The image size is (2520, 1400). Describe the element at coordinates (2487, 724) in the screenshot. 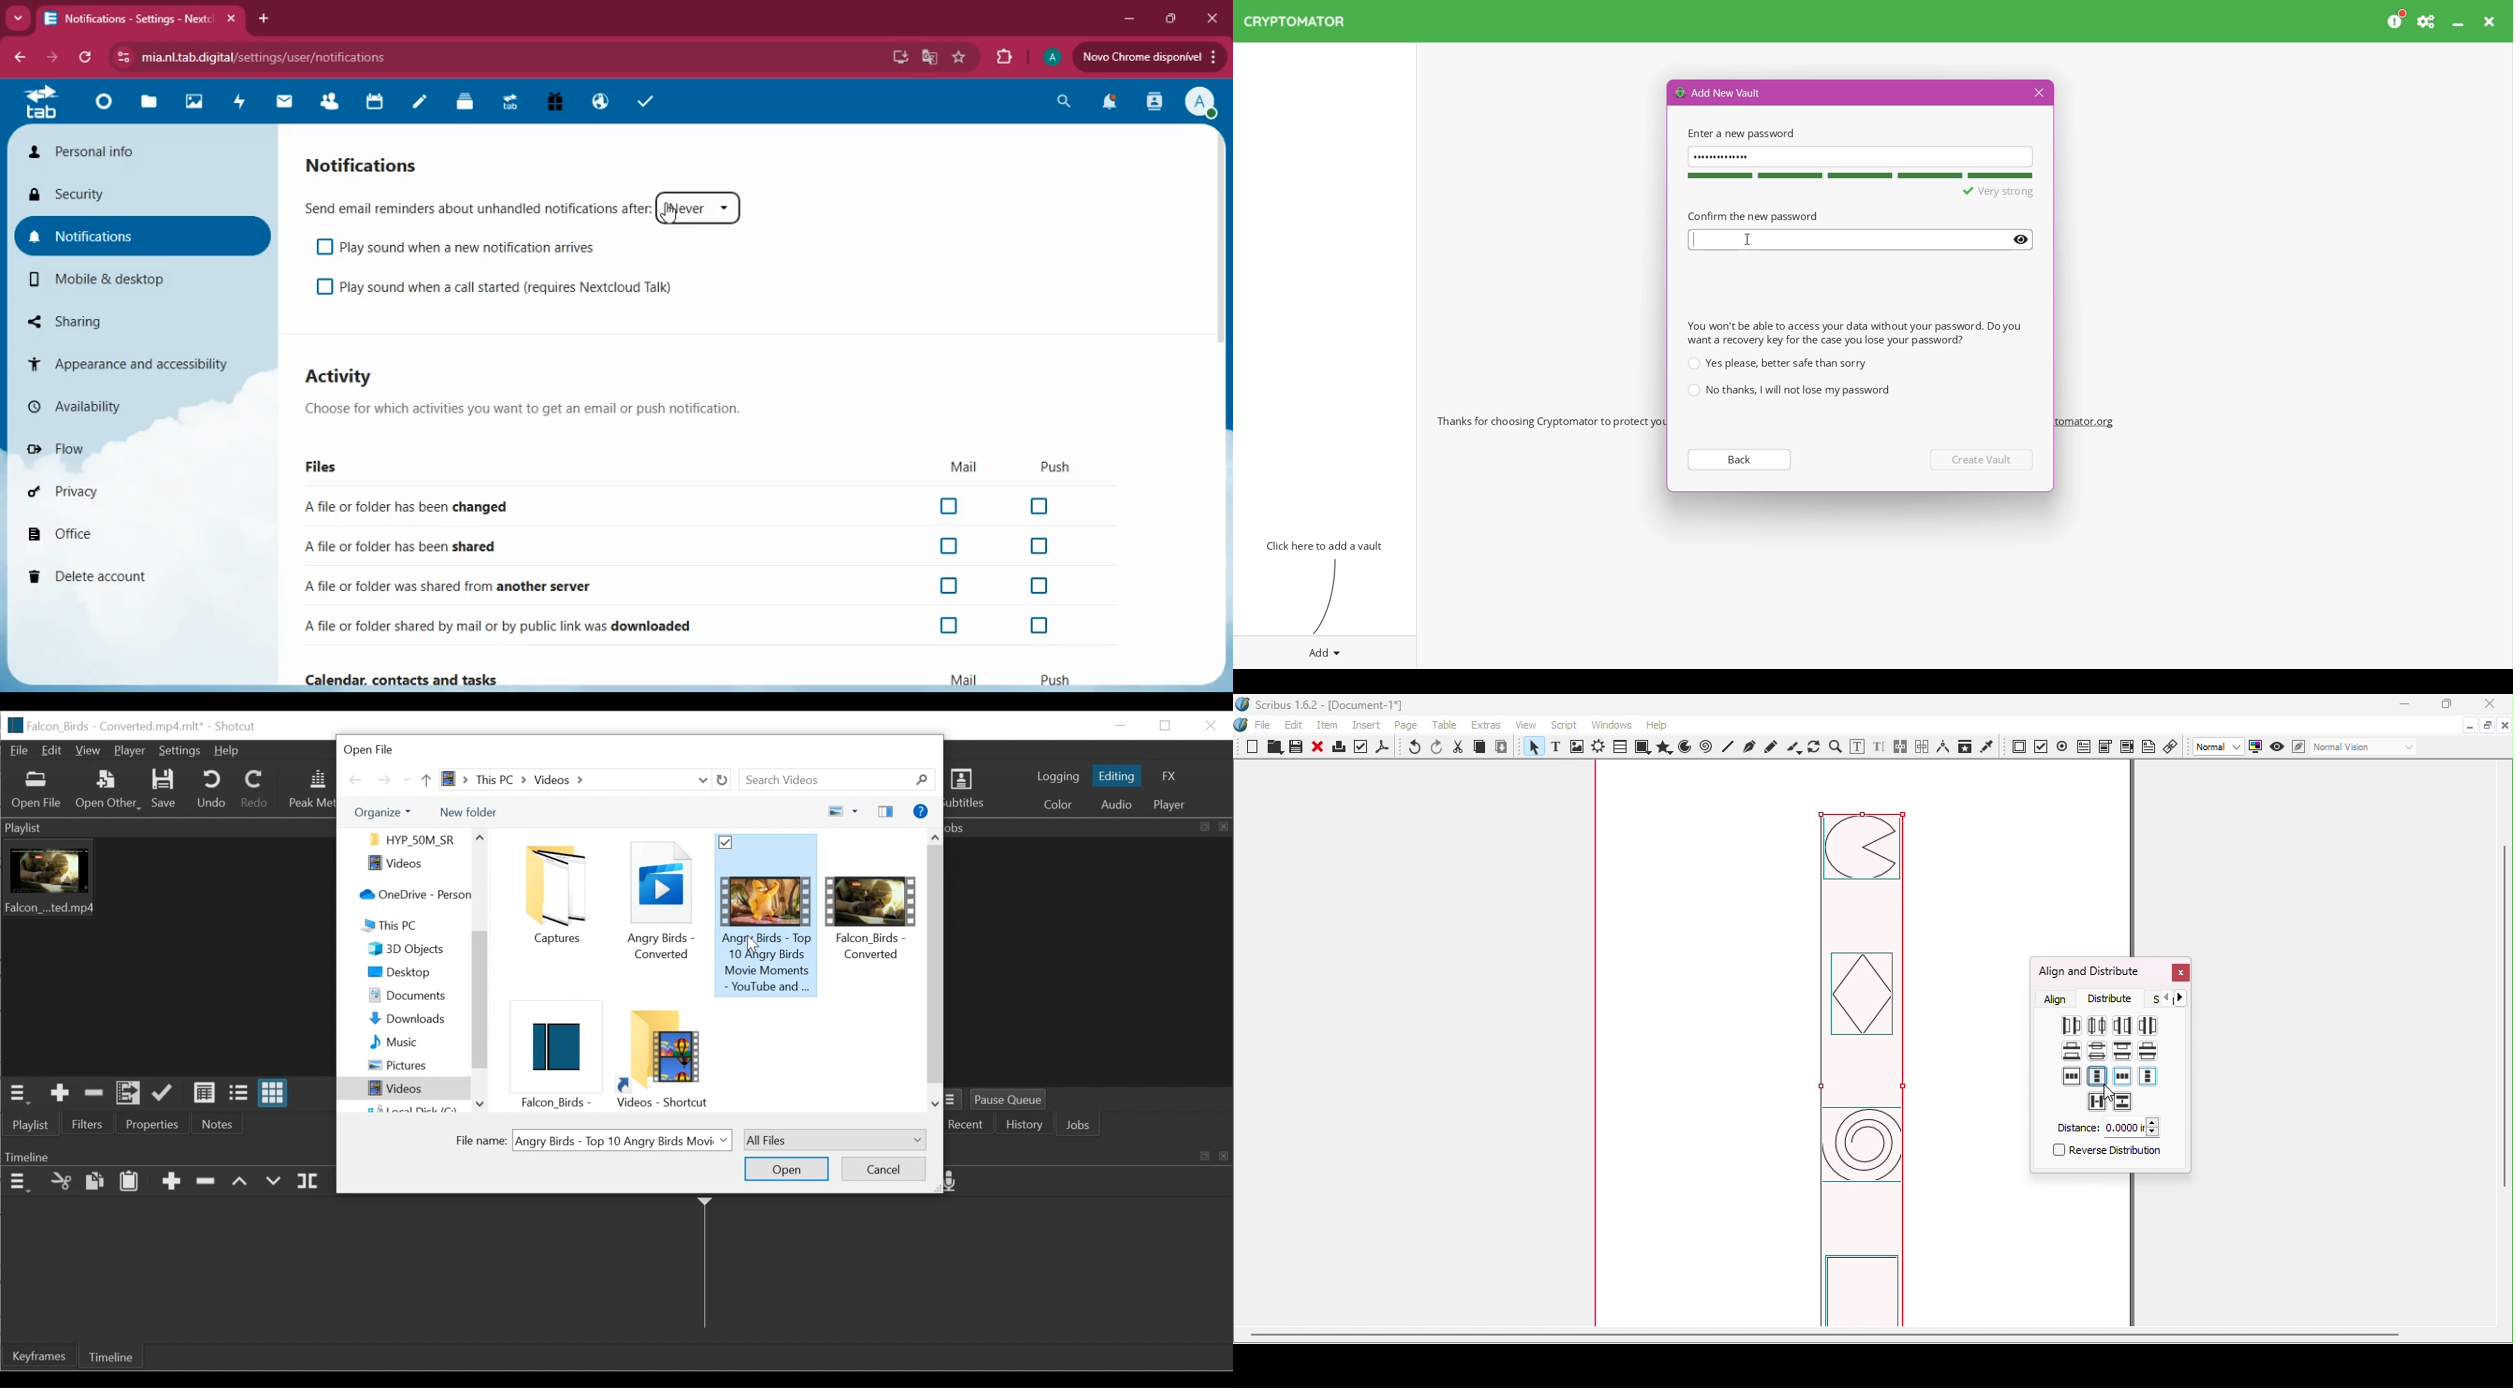

I see `Maximize` at that location.